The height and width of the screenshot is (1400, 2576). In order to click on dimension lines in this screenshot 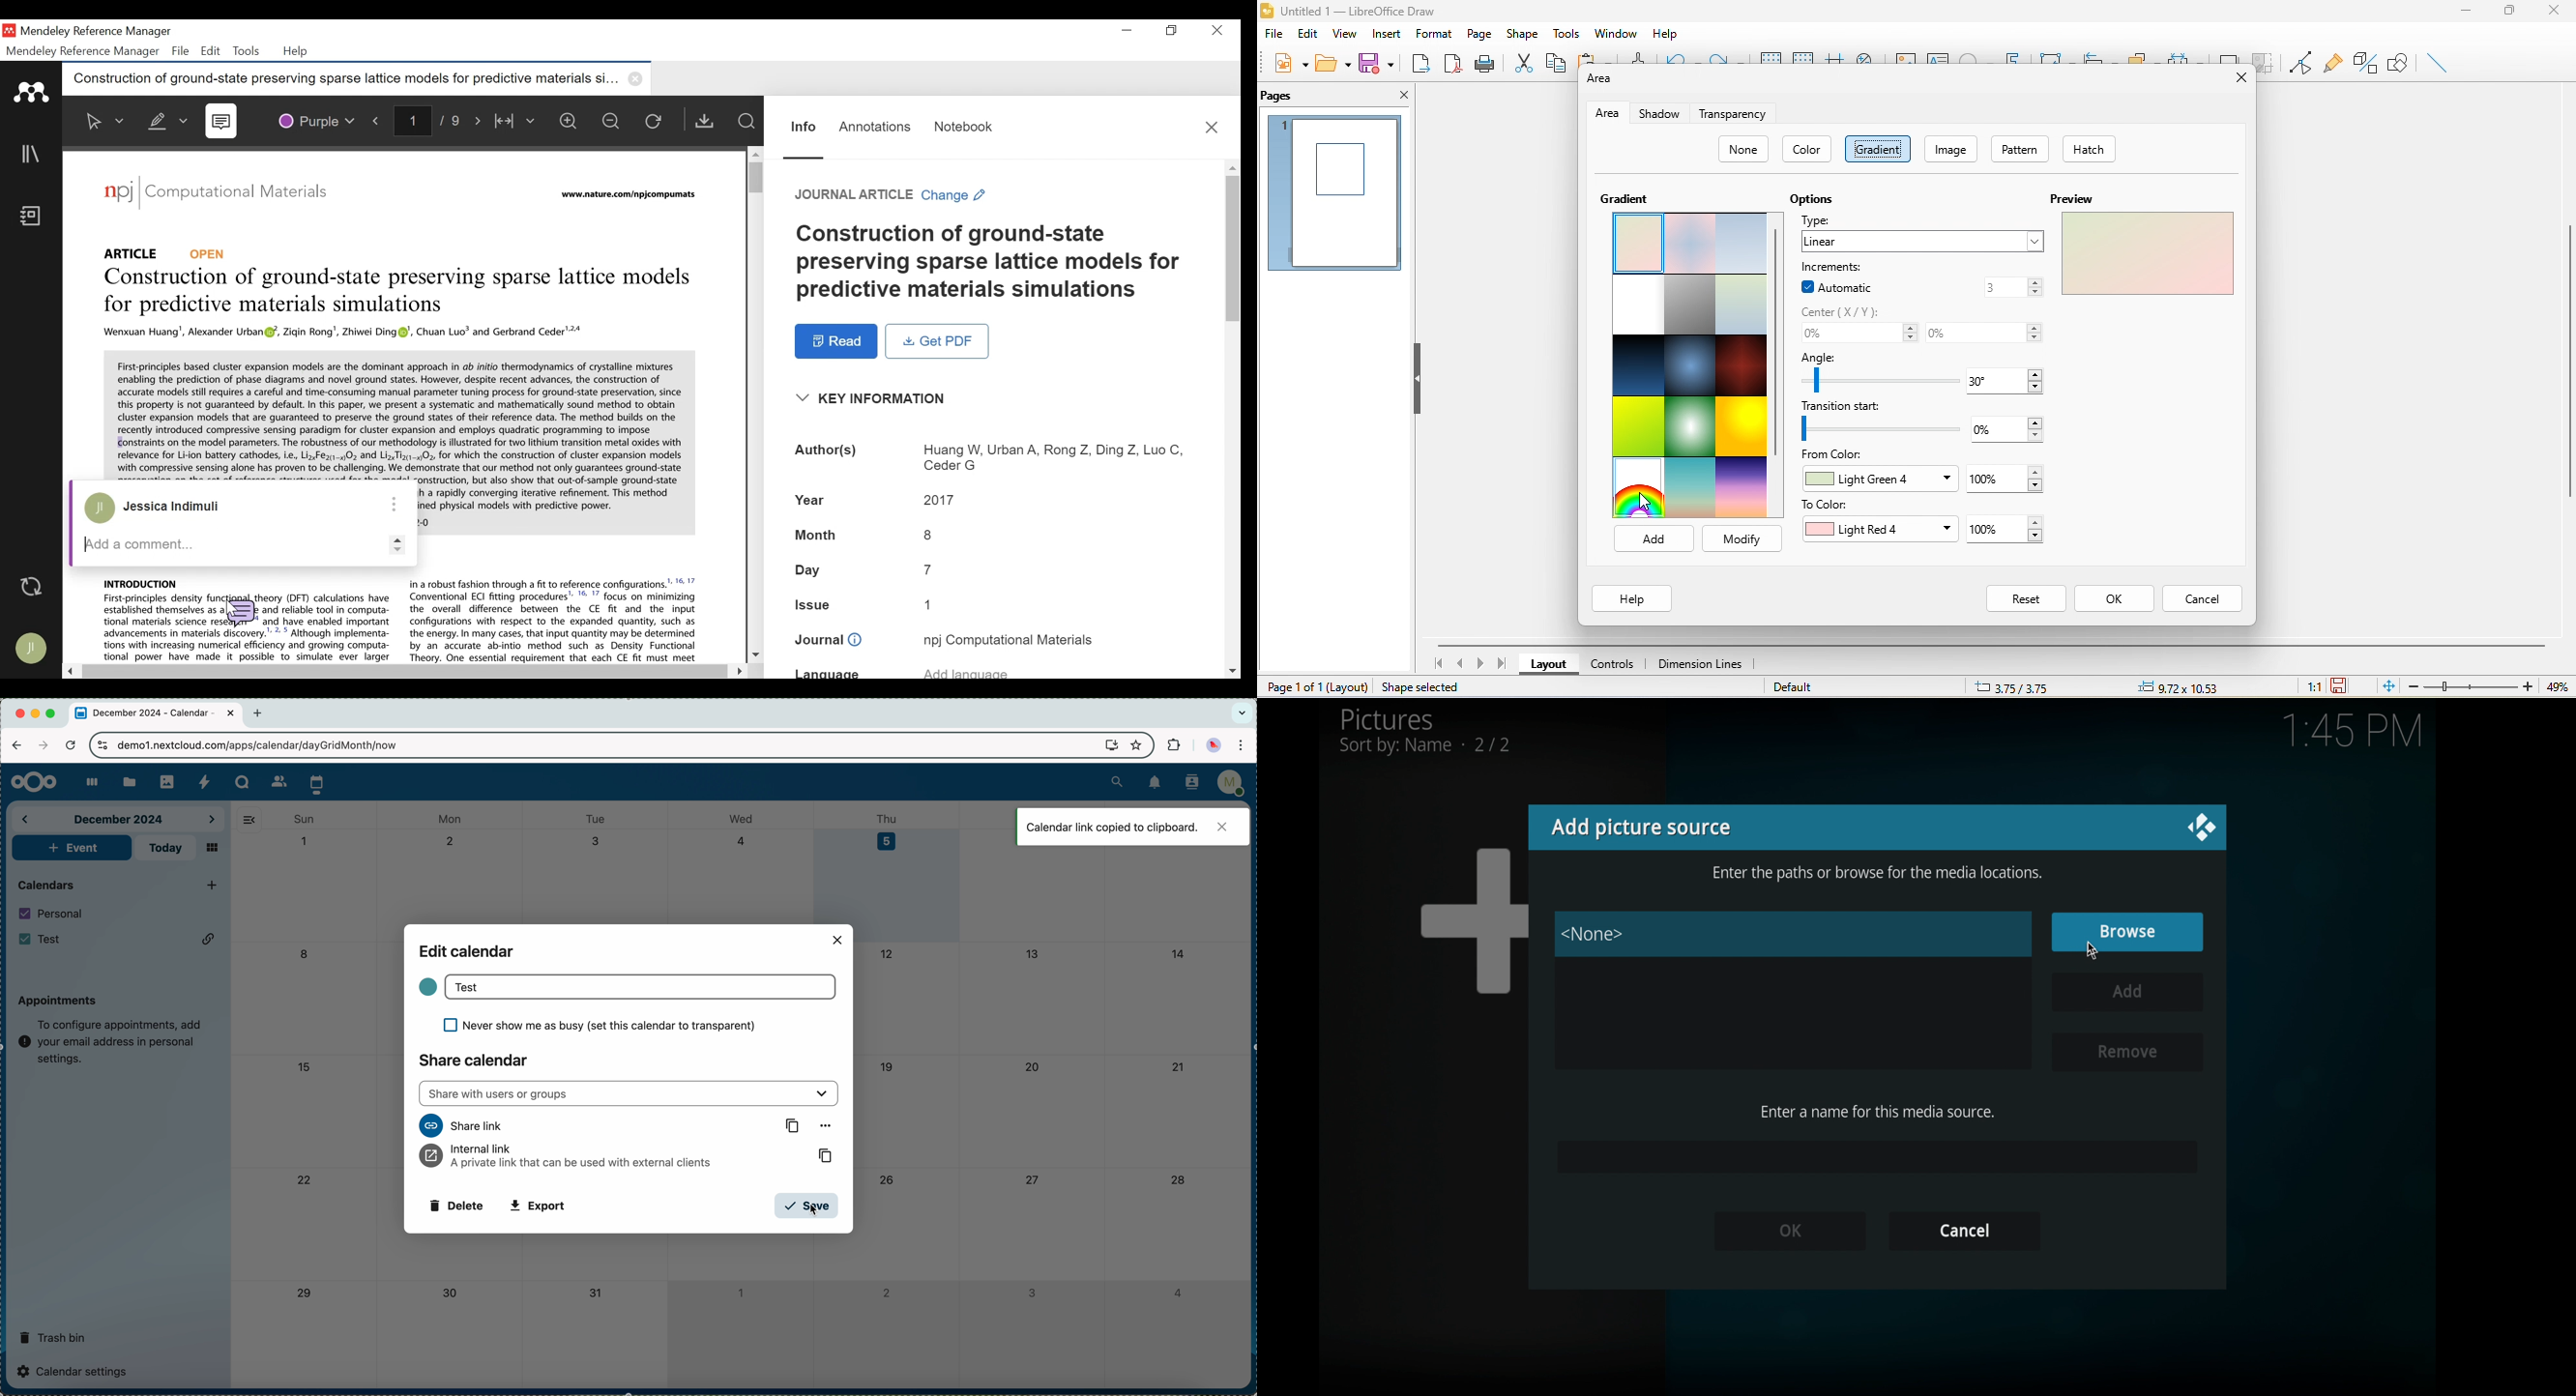, I will do `click(1705, 663)`.